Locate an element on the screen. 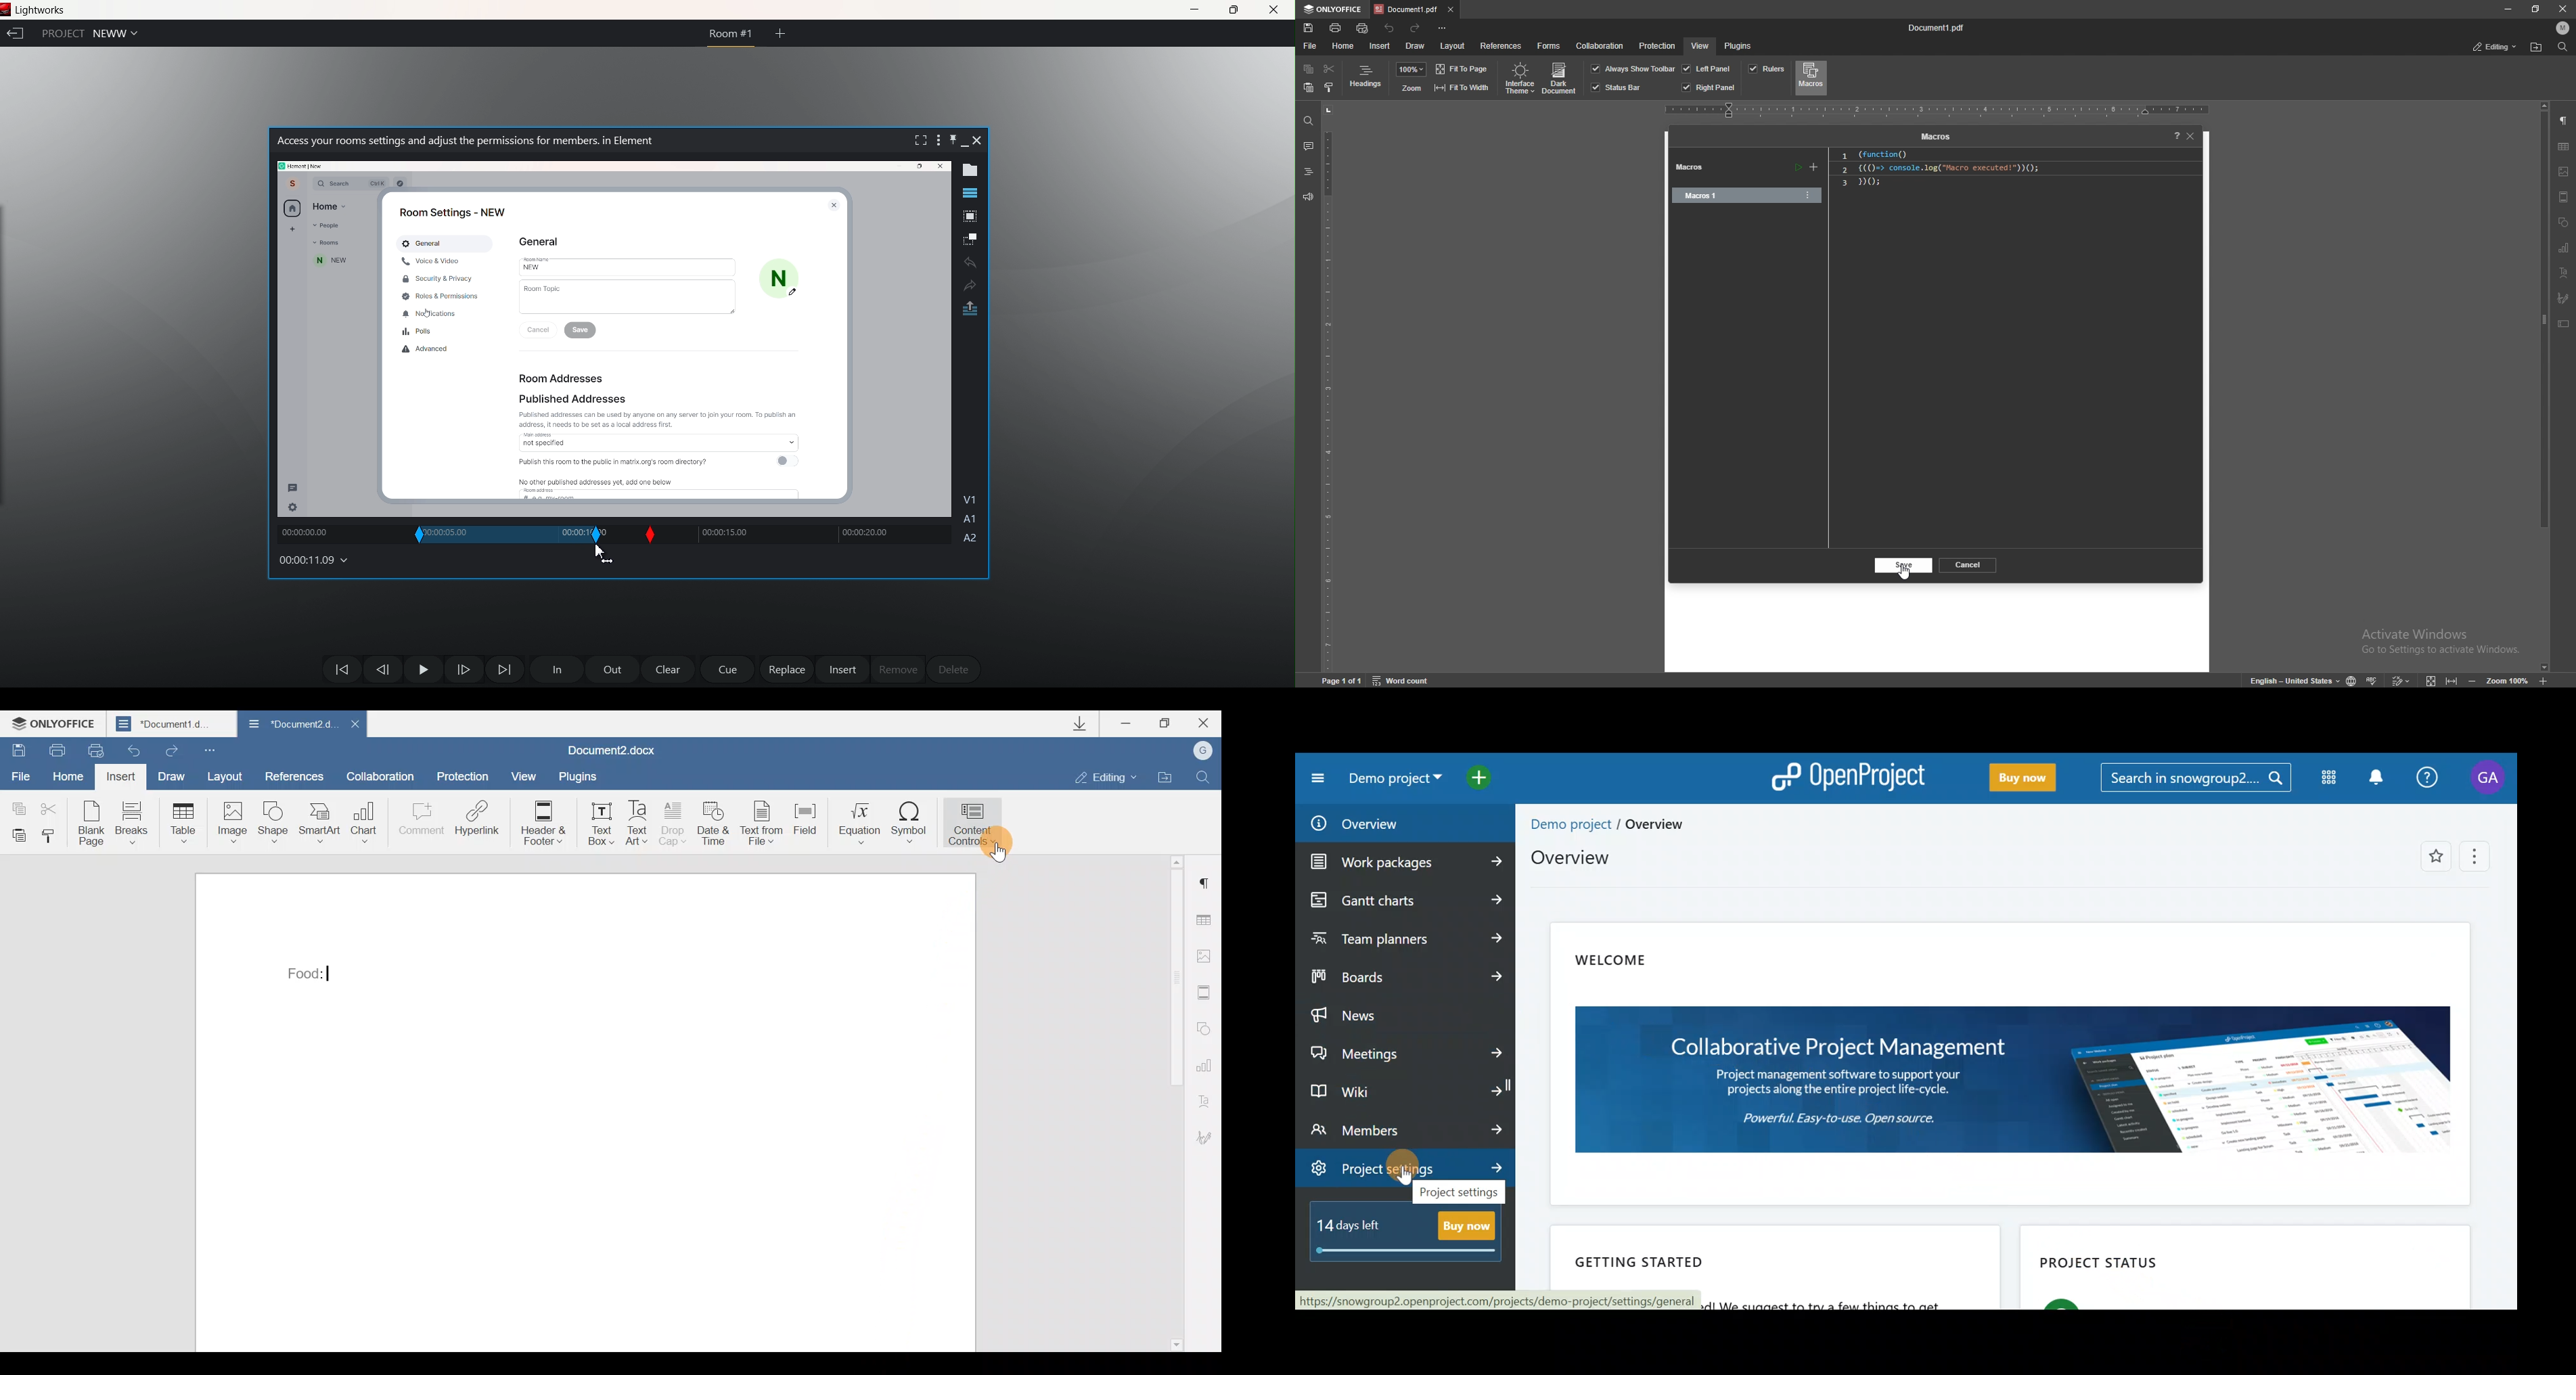 Image resolution: width=2576 pixels, height=1400 pixels. Members is located at coordinates (1407, 1129).